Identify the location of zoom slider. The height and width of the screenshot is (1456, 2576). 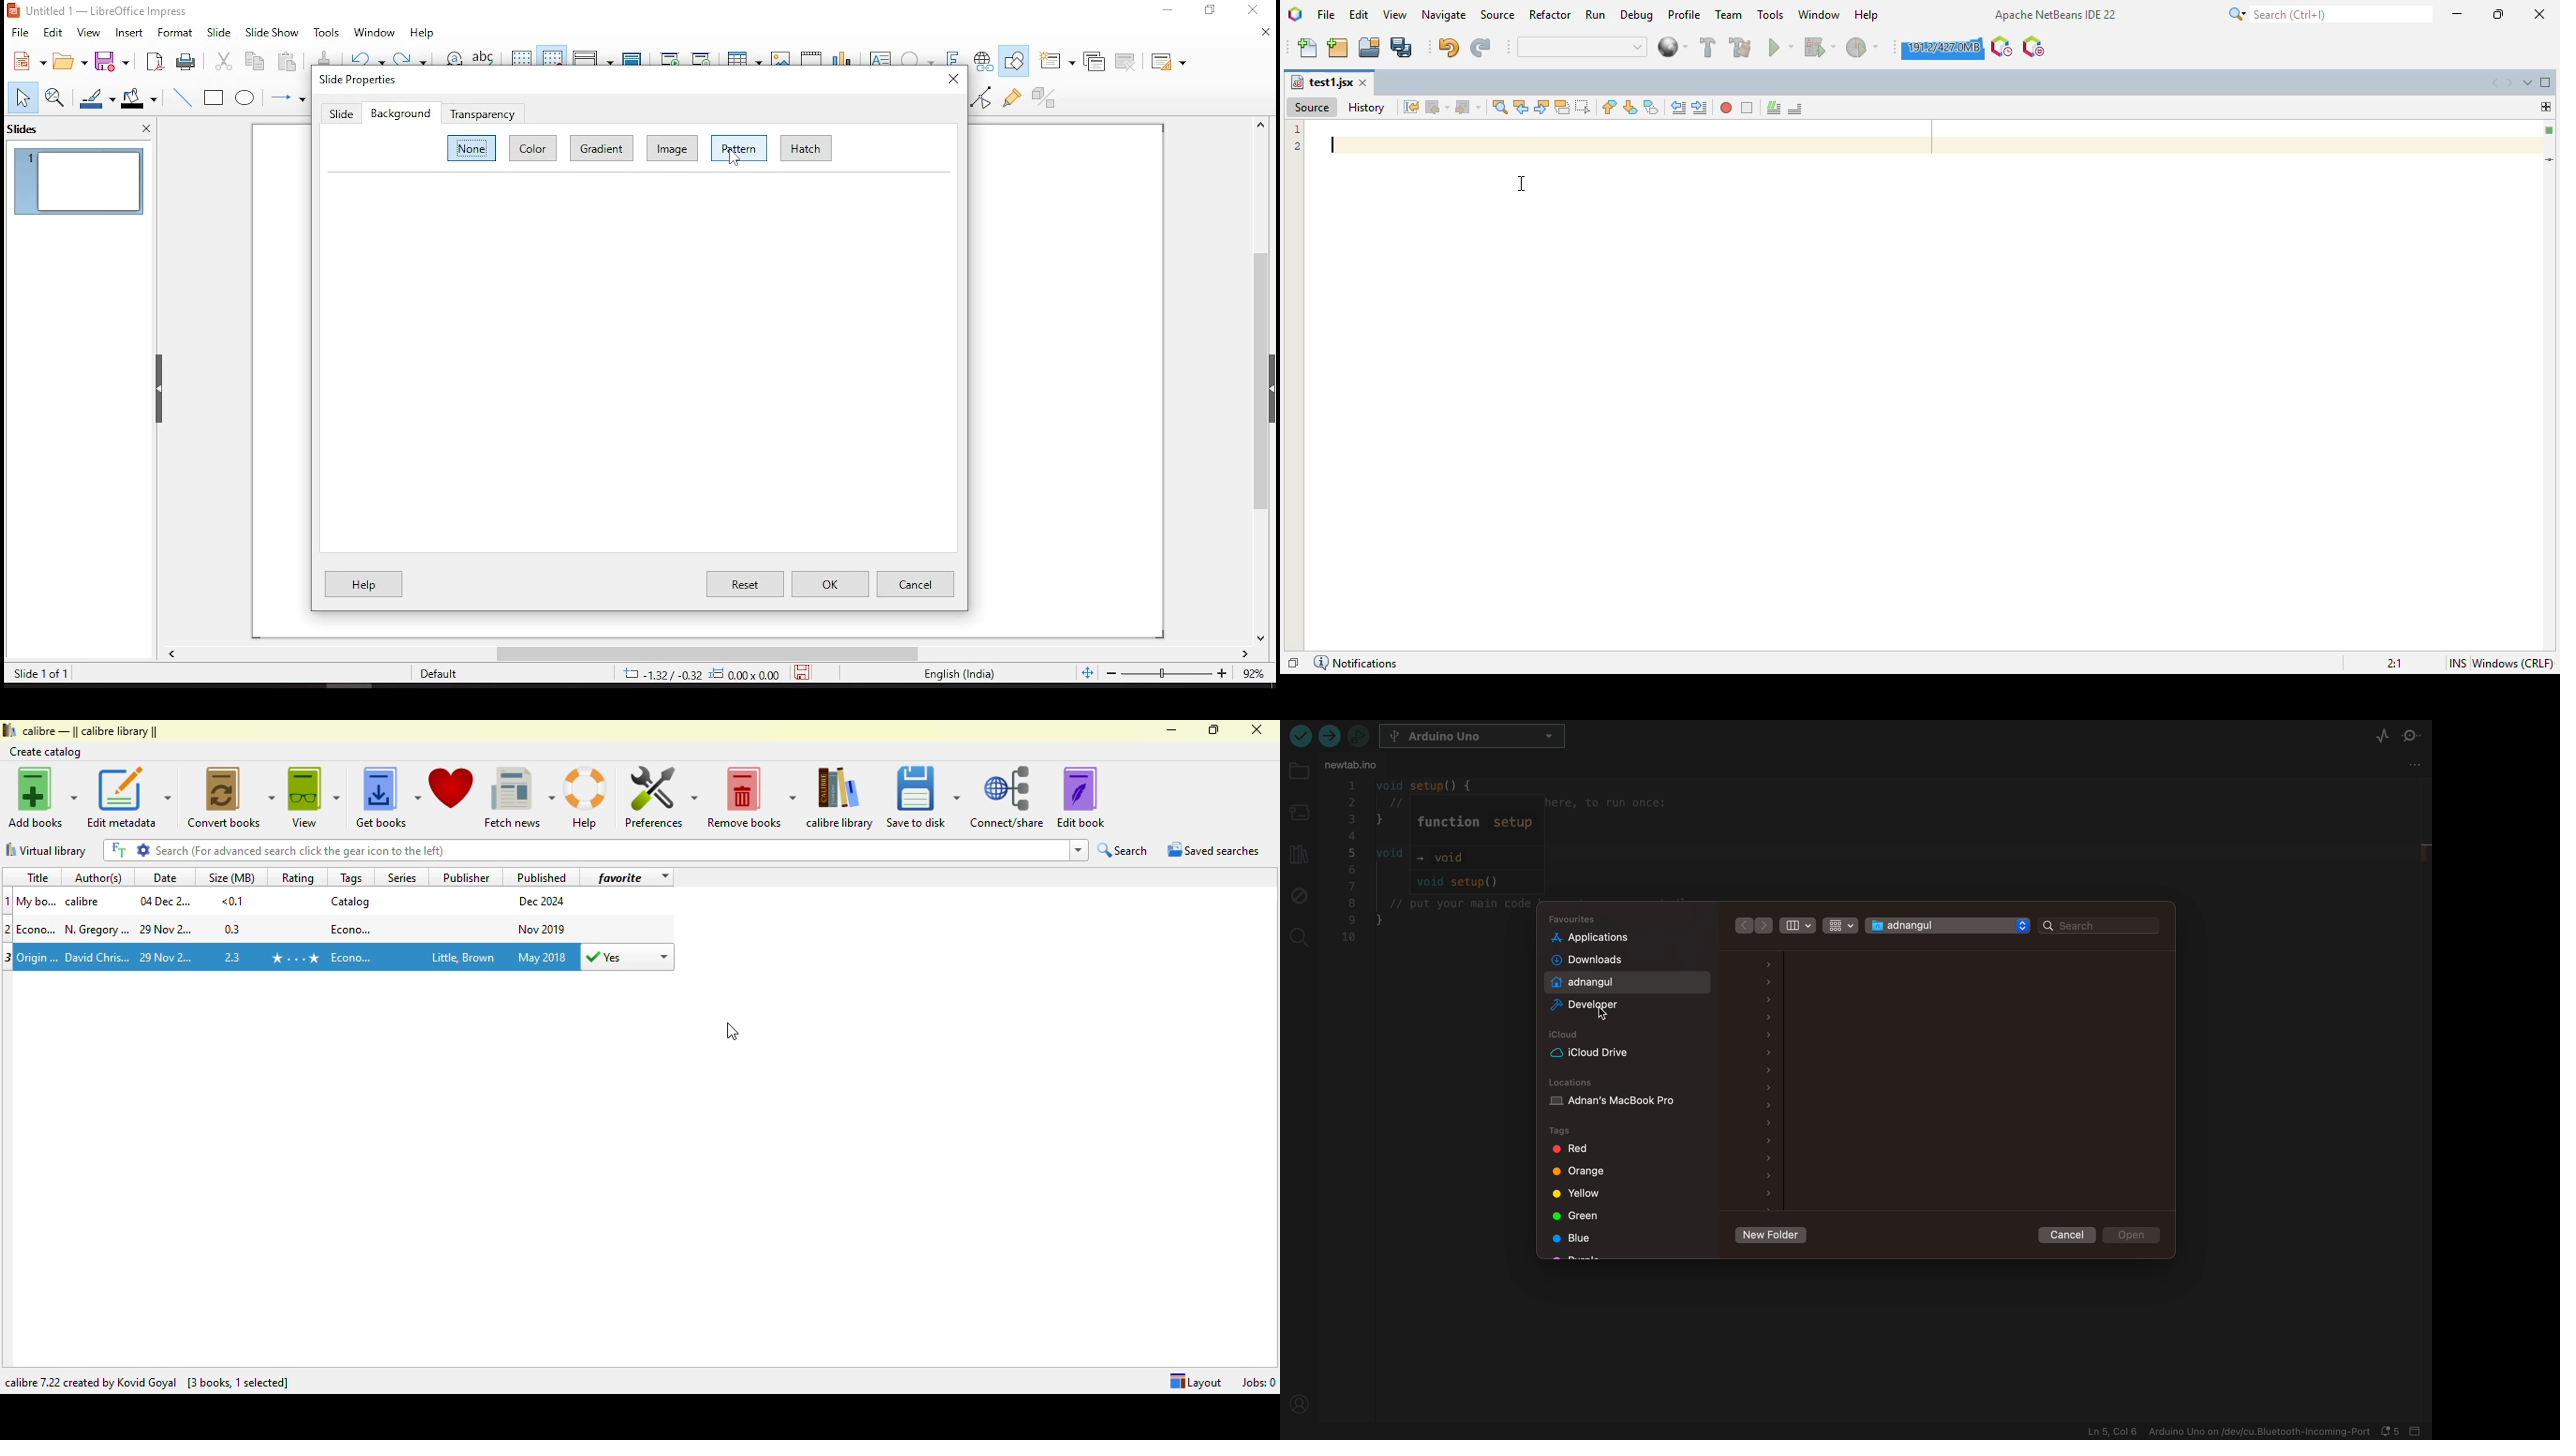
(1165, 673).